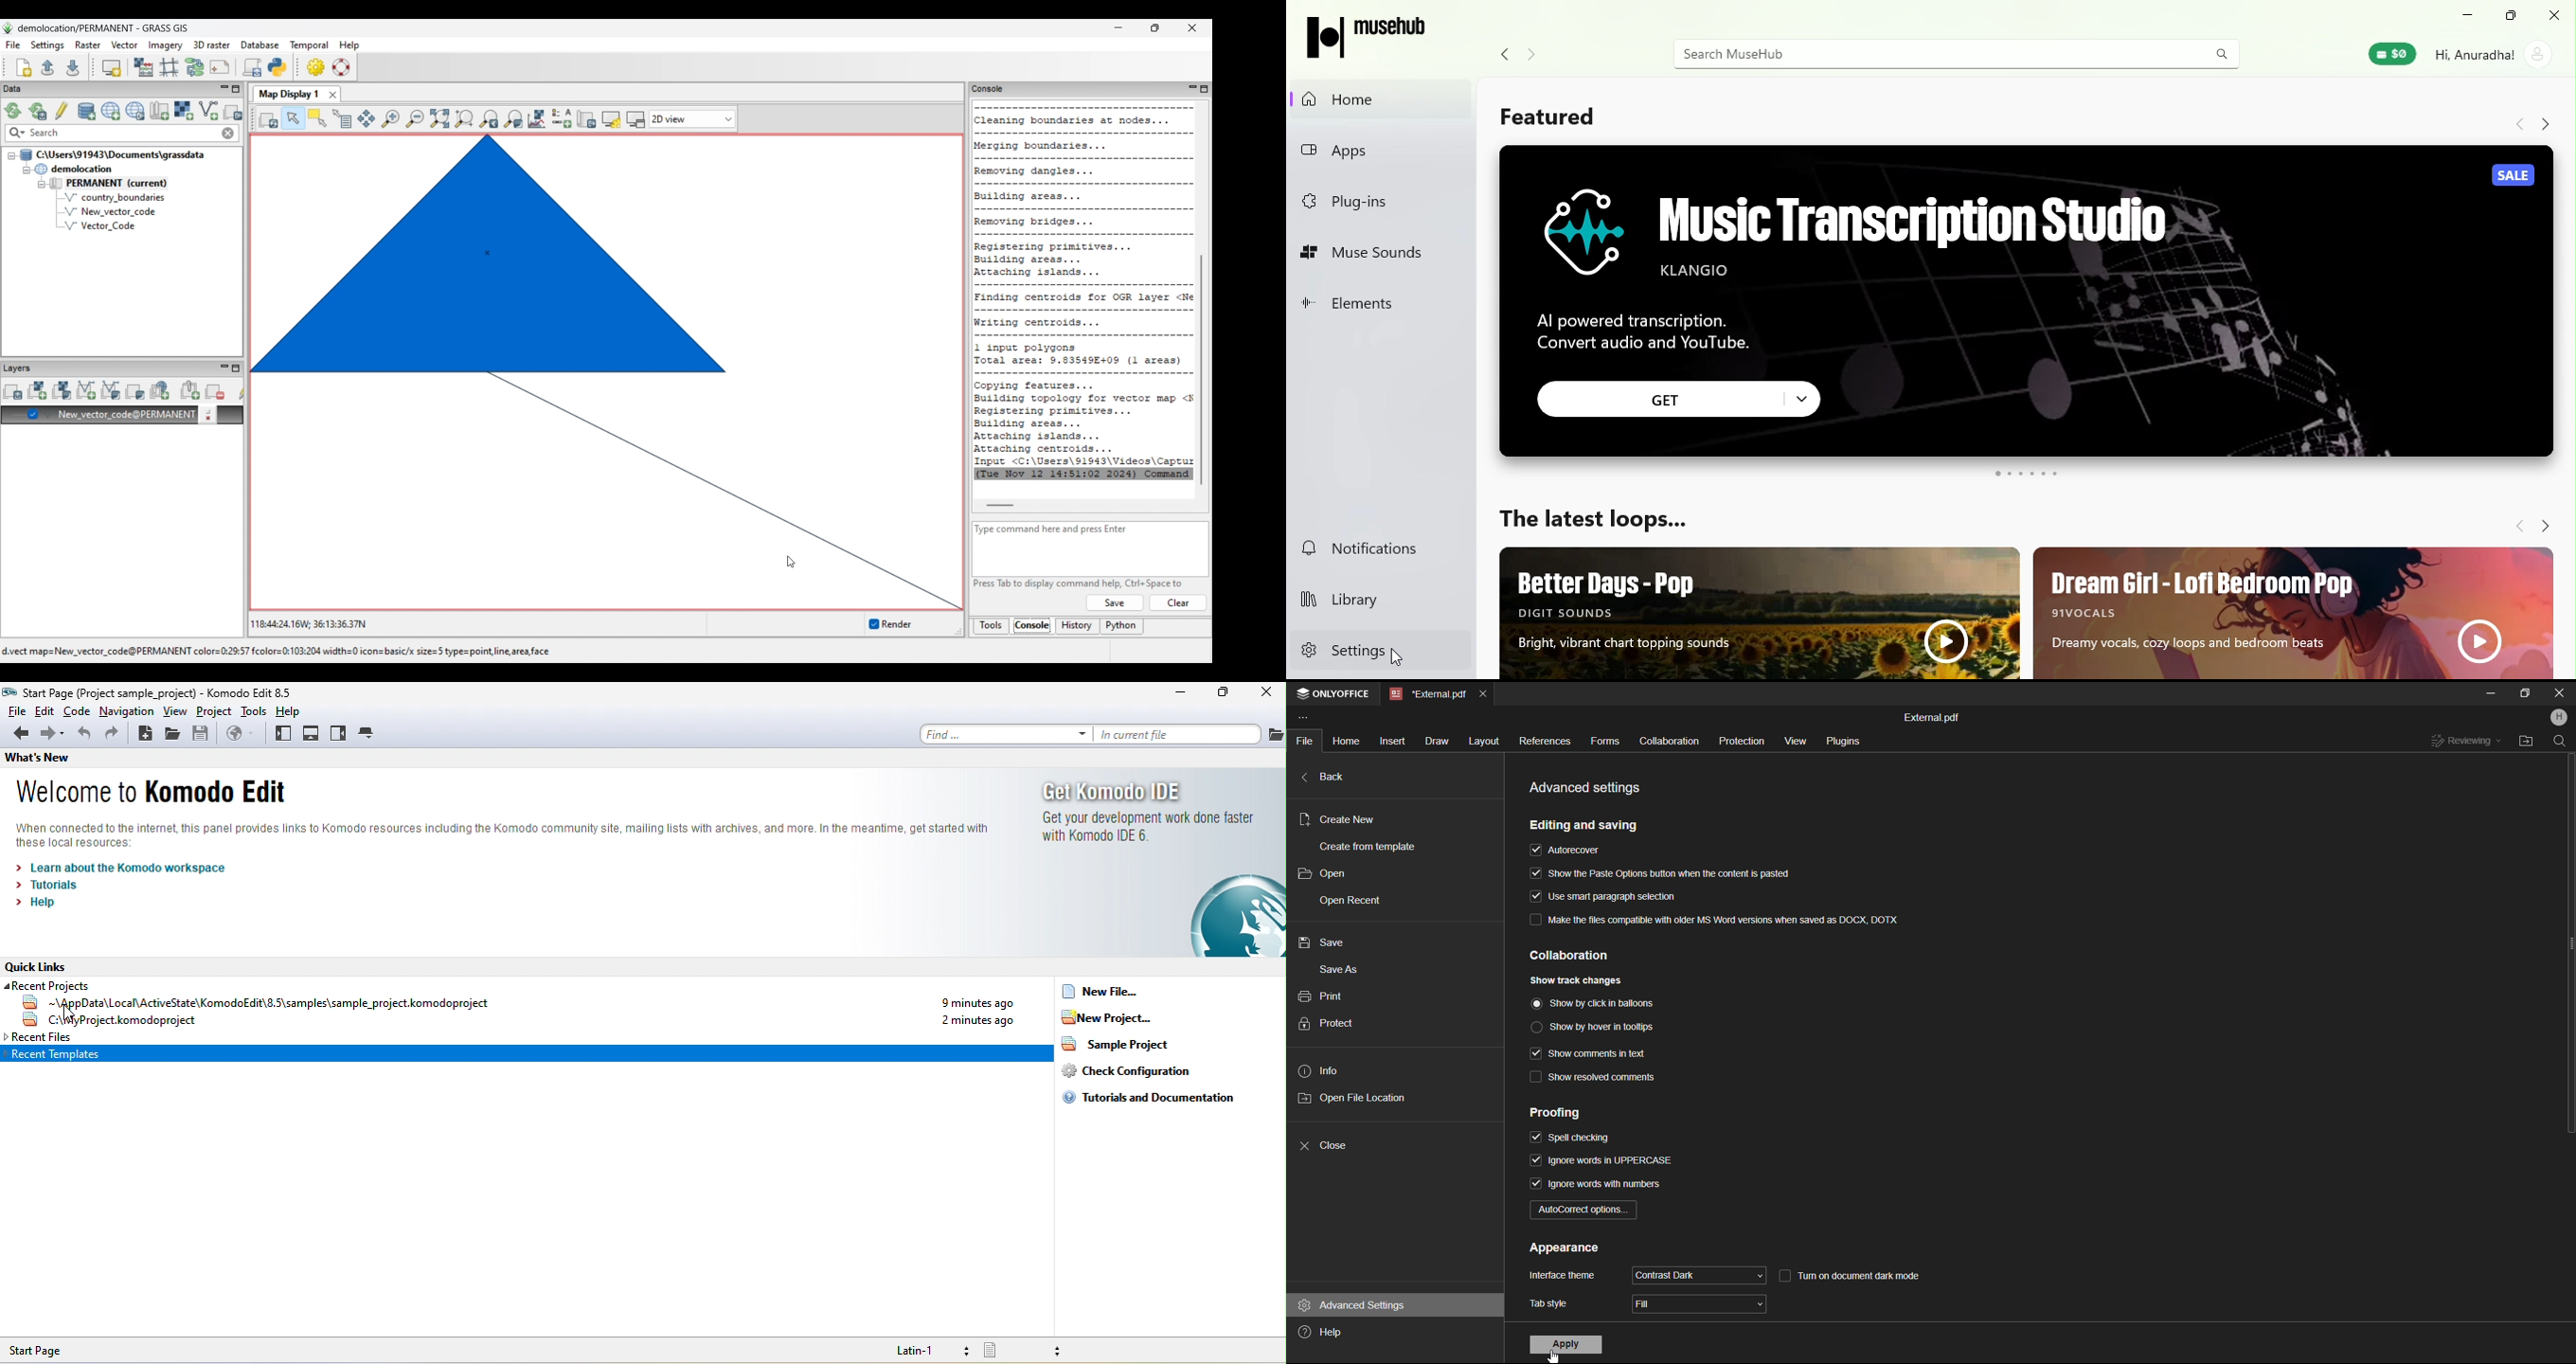 The width and height of the screenshot is (2576, 1372). Describe the element at coordinates (212, 712) in the screenshot. I see `project` at that location.